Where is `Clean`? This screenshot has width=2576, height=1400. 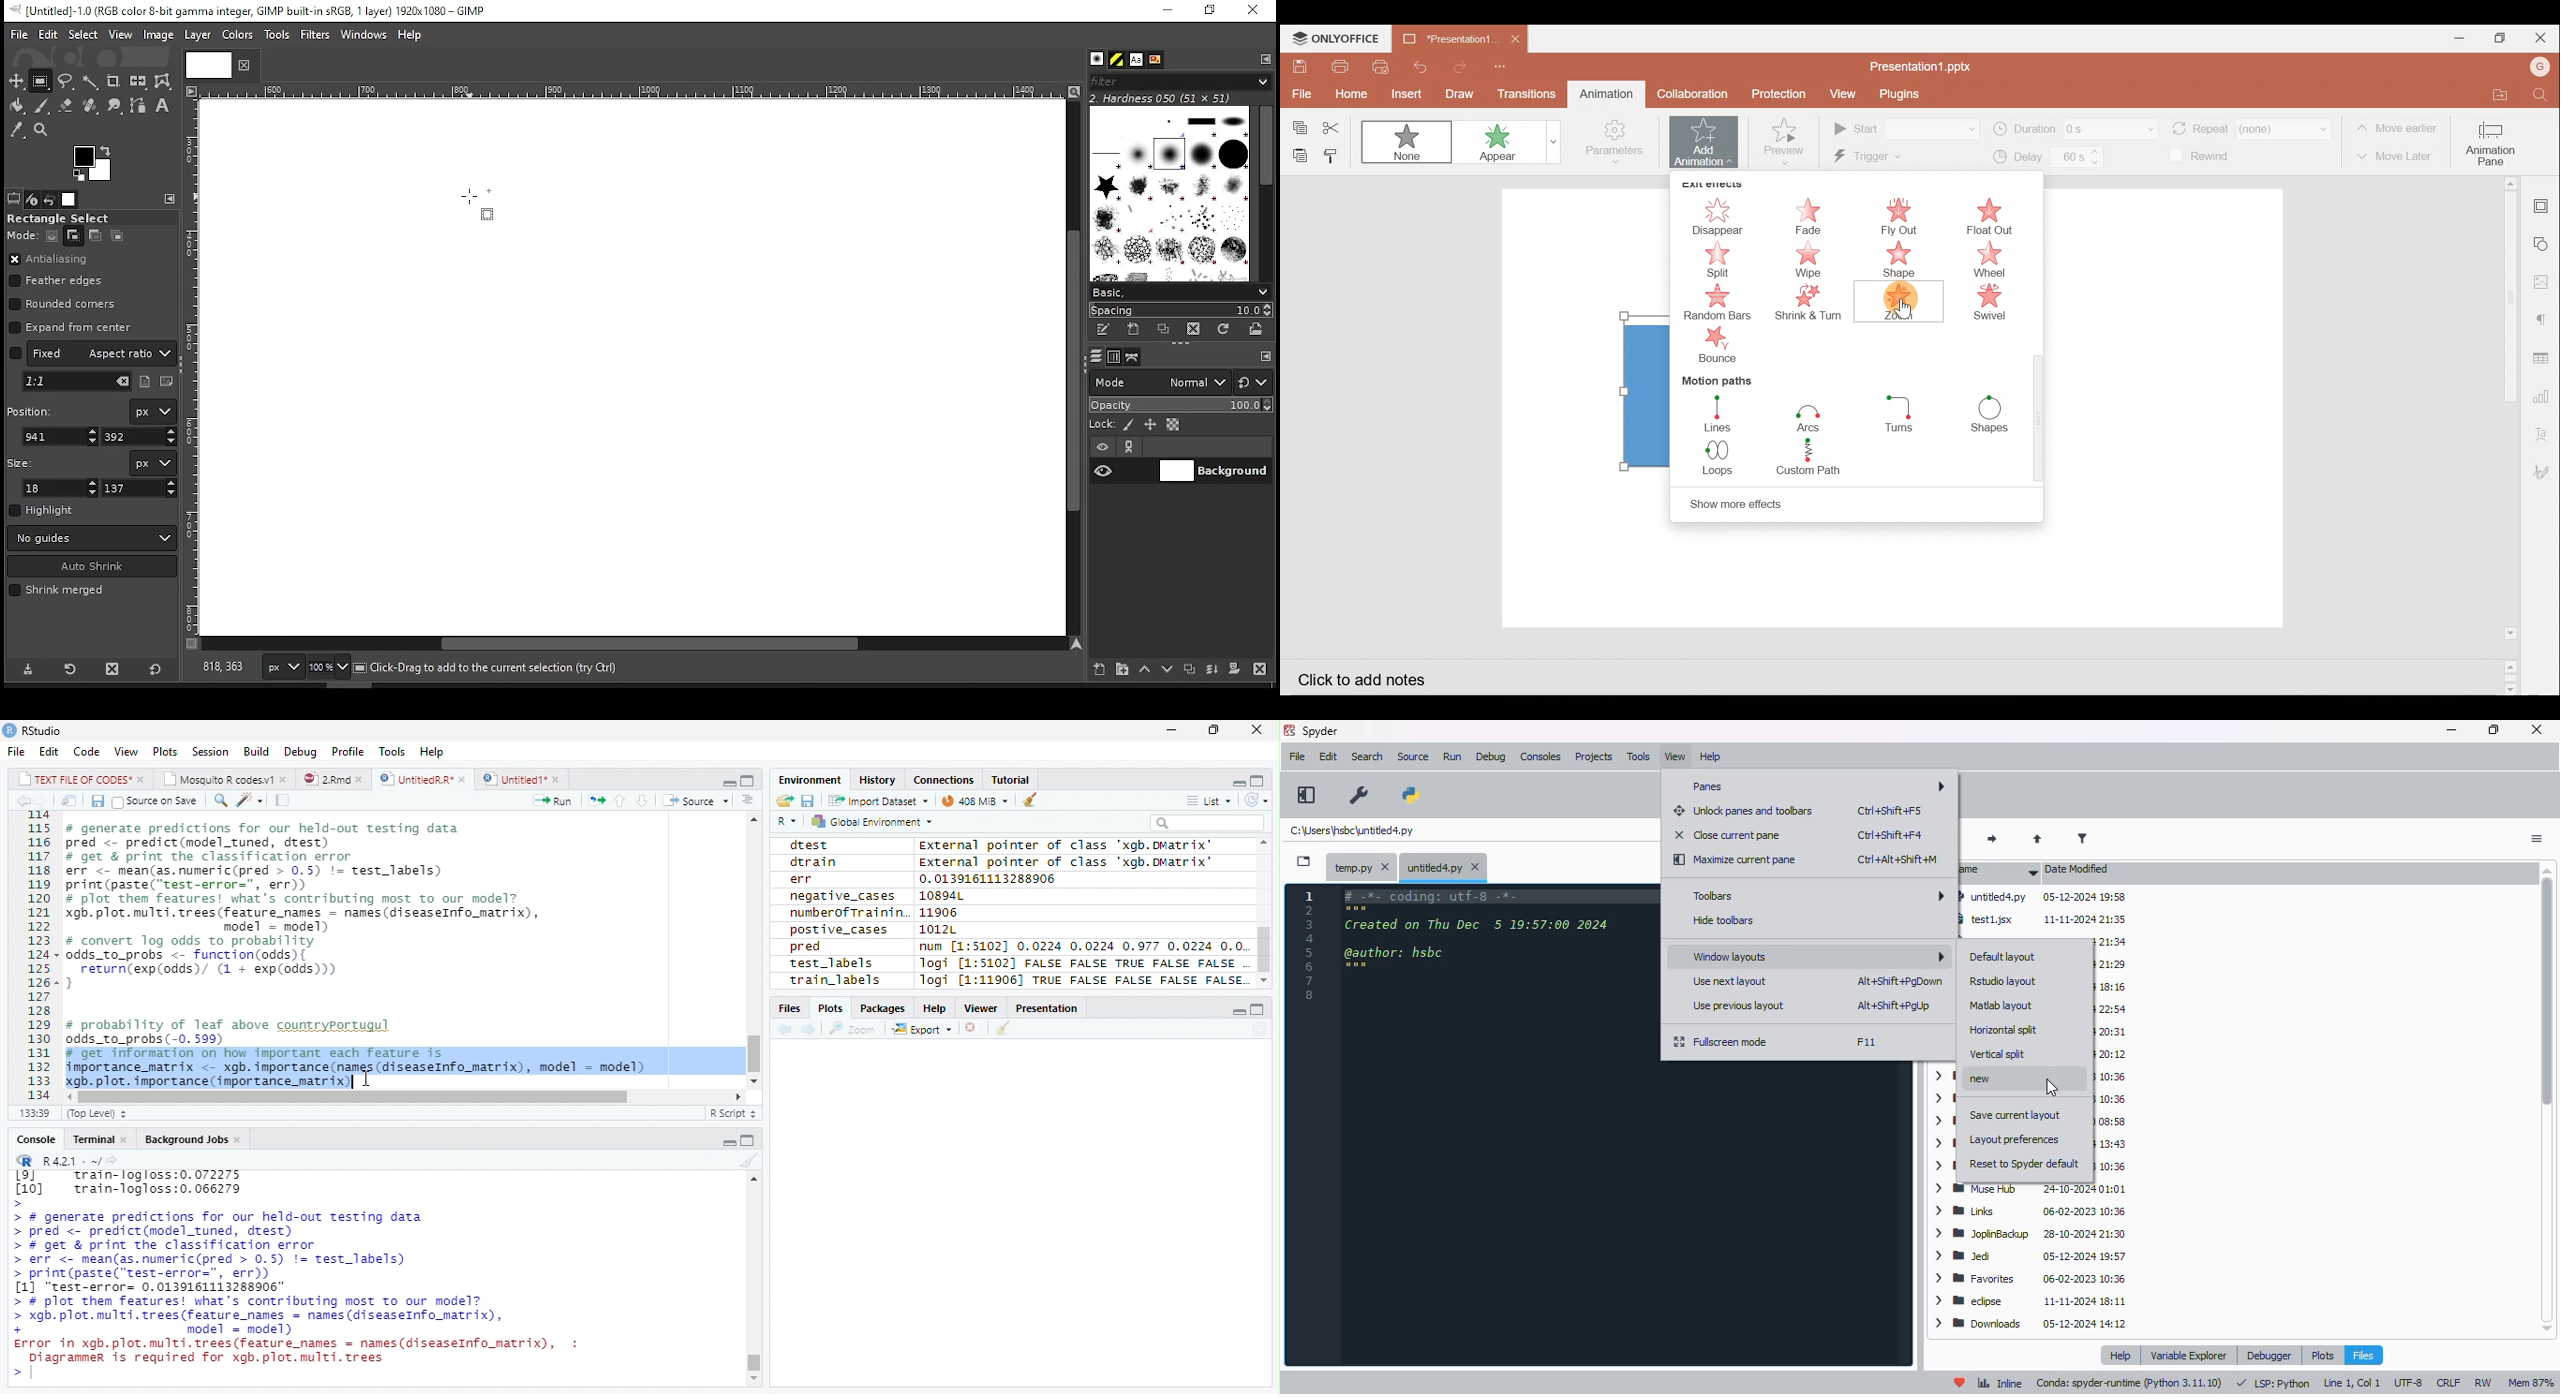 Clean is located at coordinates (1004, 1029).